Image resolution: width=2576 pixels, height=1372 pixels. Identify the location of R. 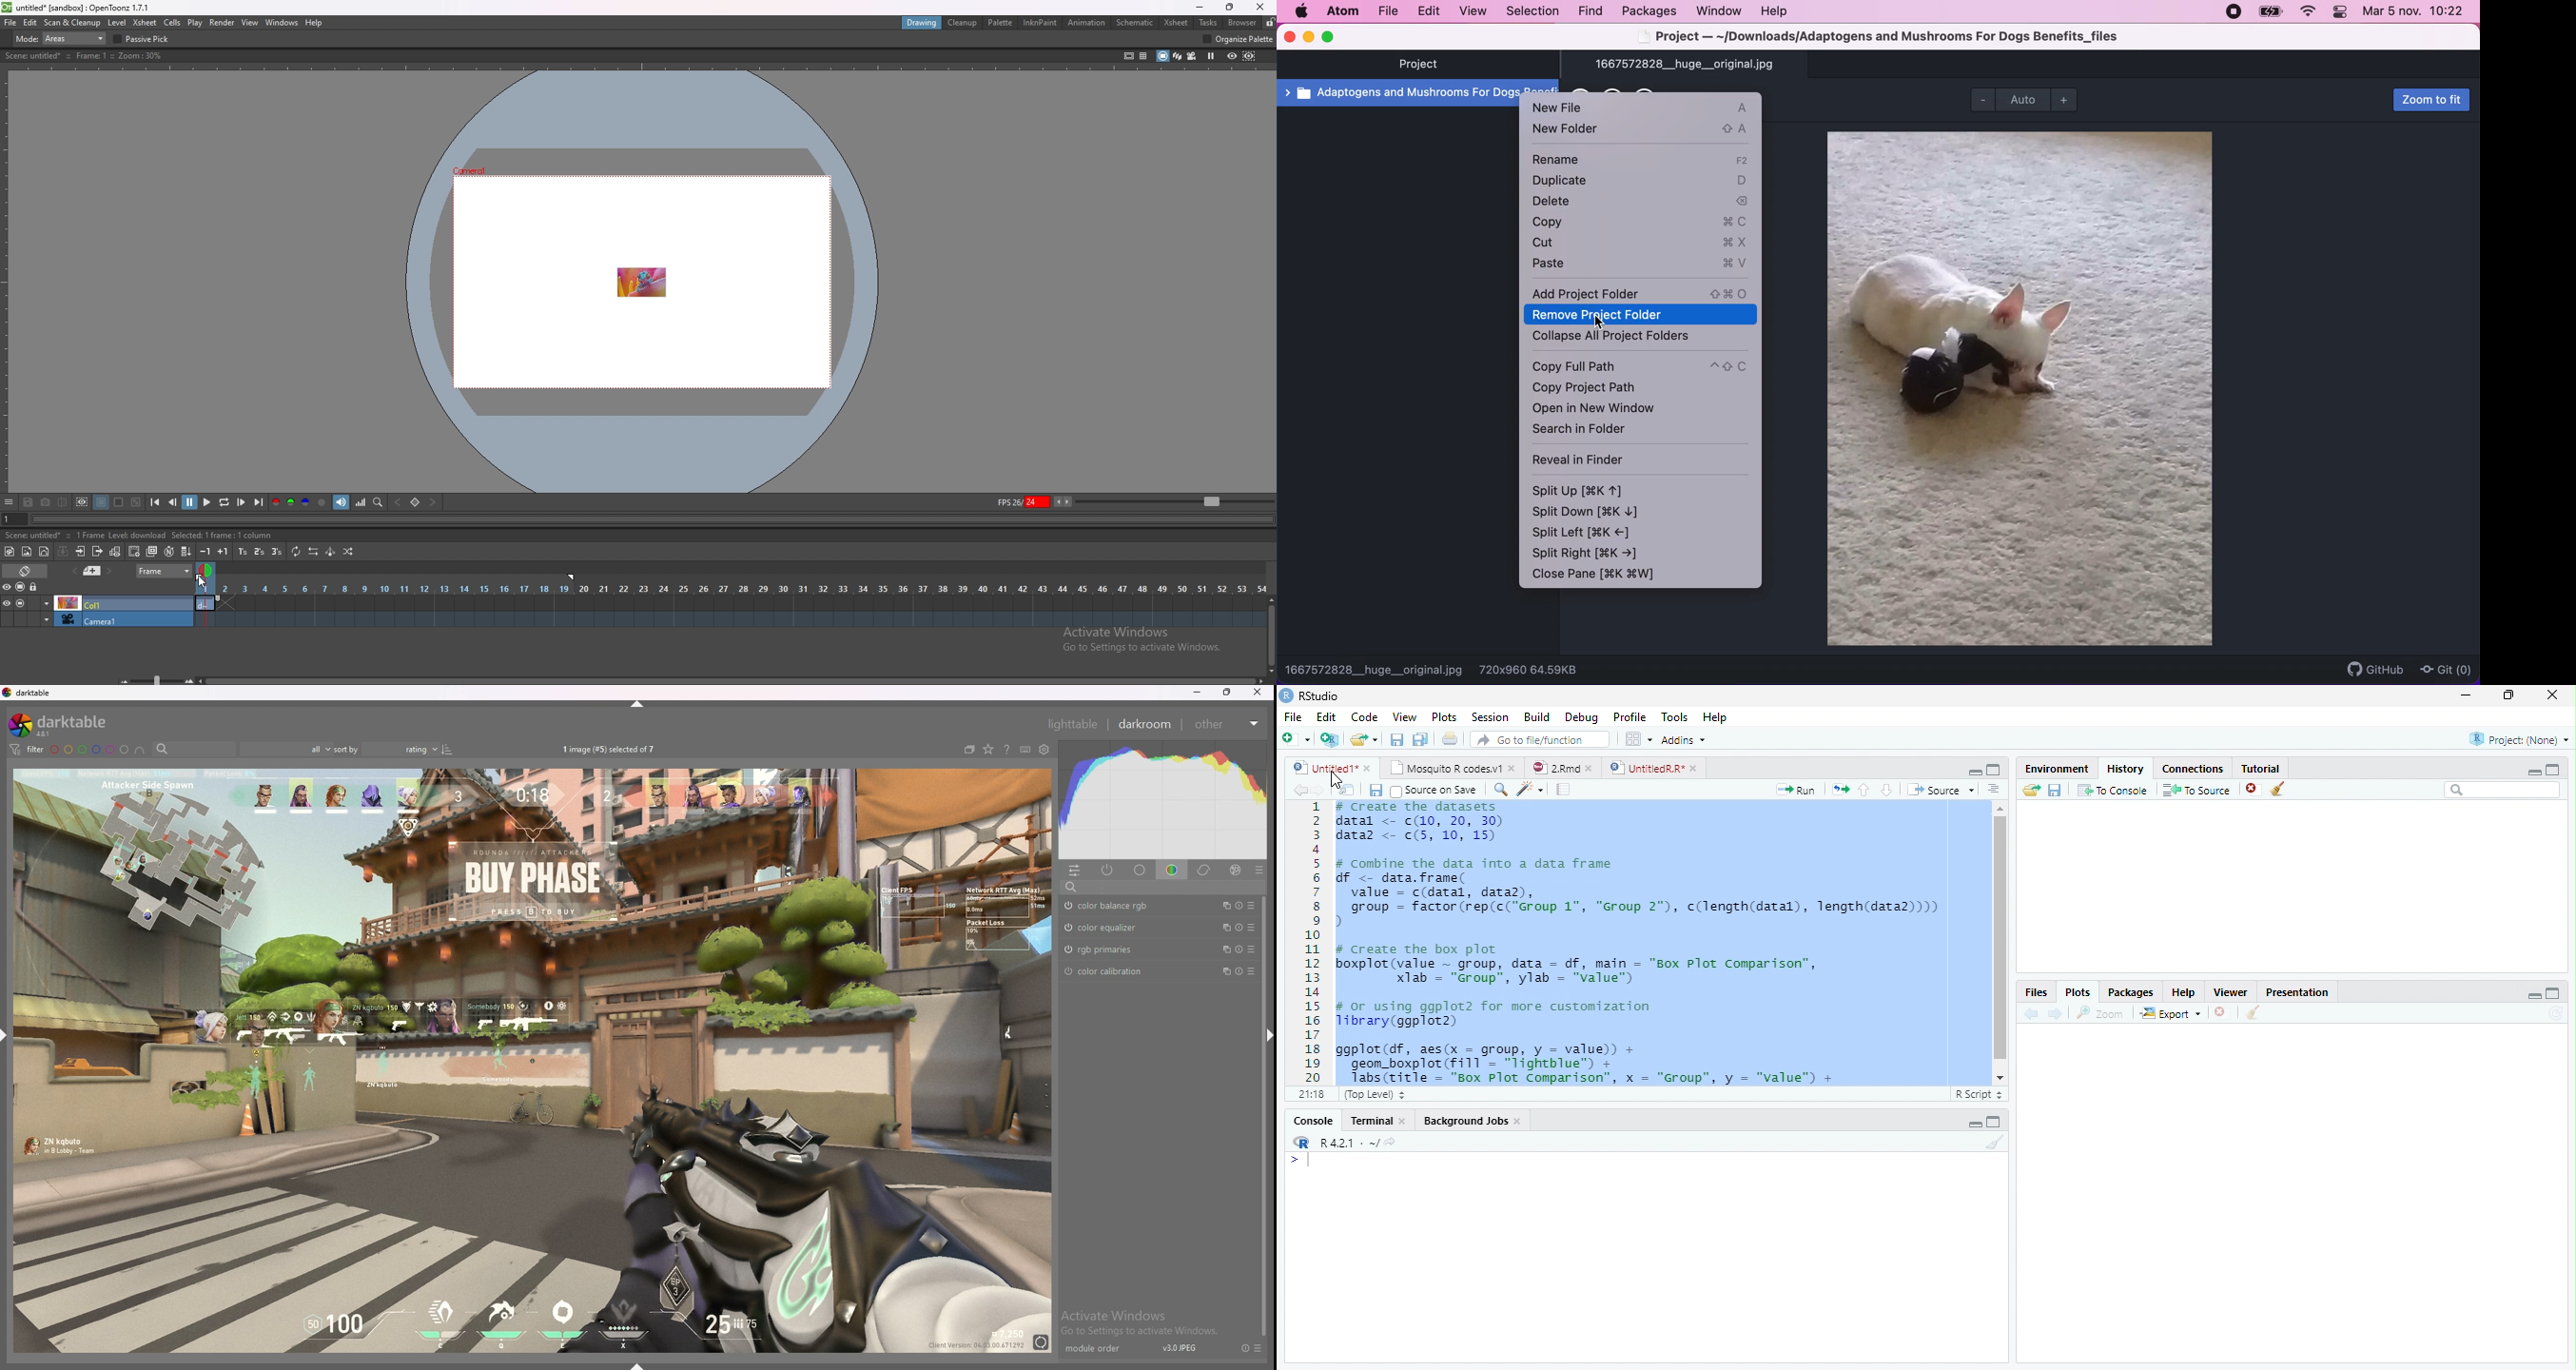
(1301, 1143).